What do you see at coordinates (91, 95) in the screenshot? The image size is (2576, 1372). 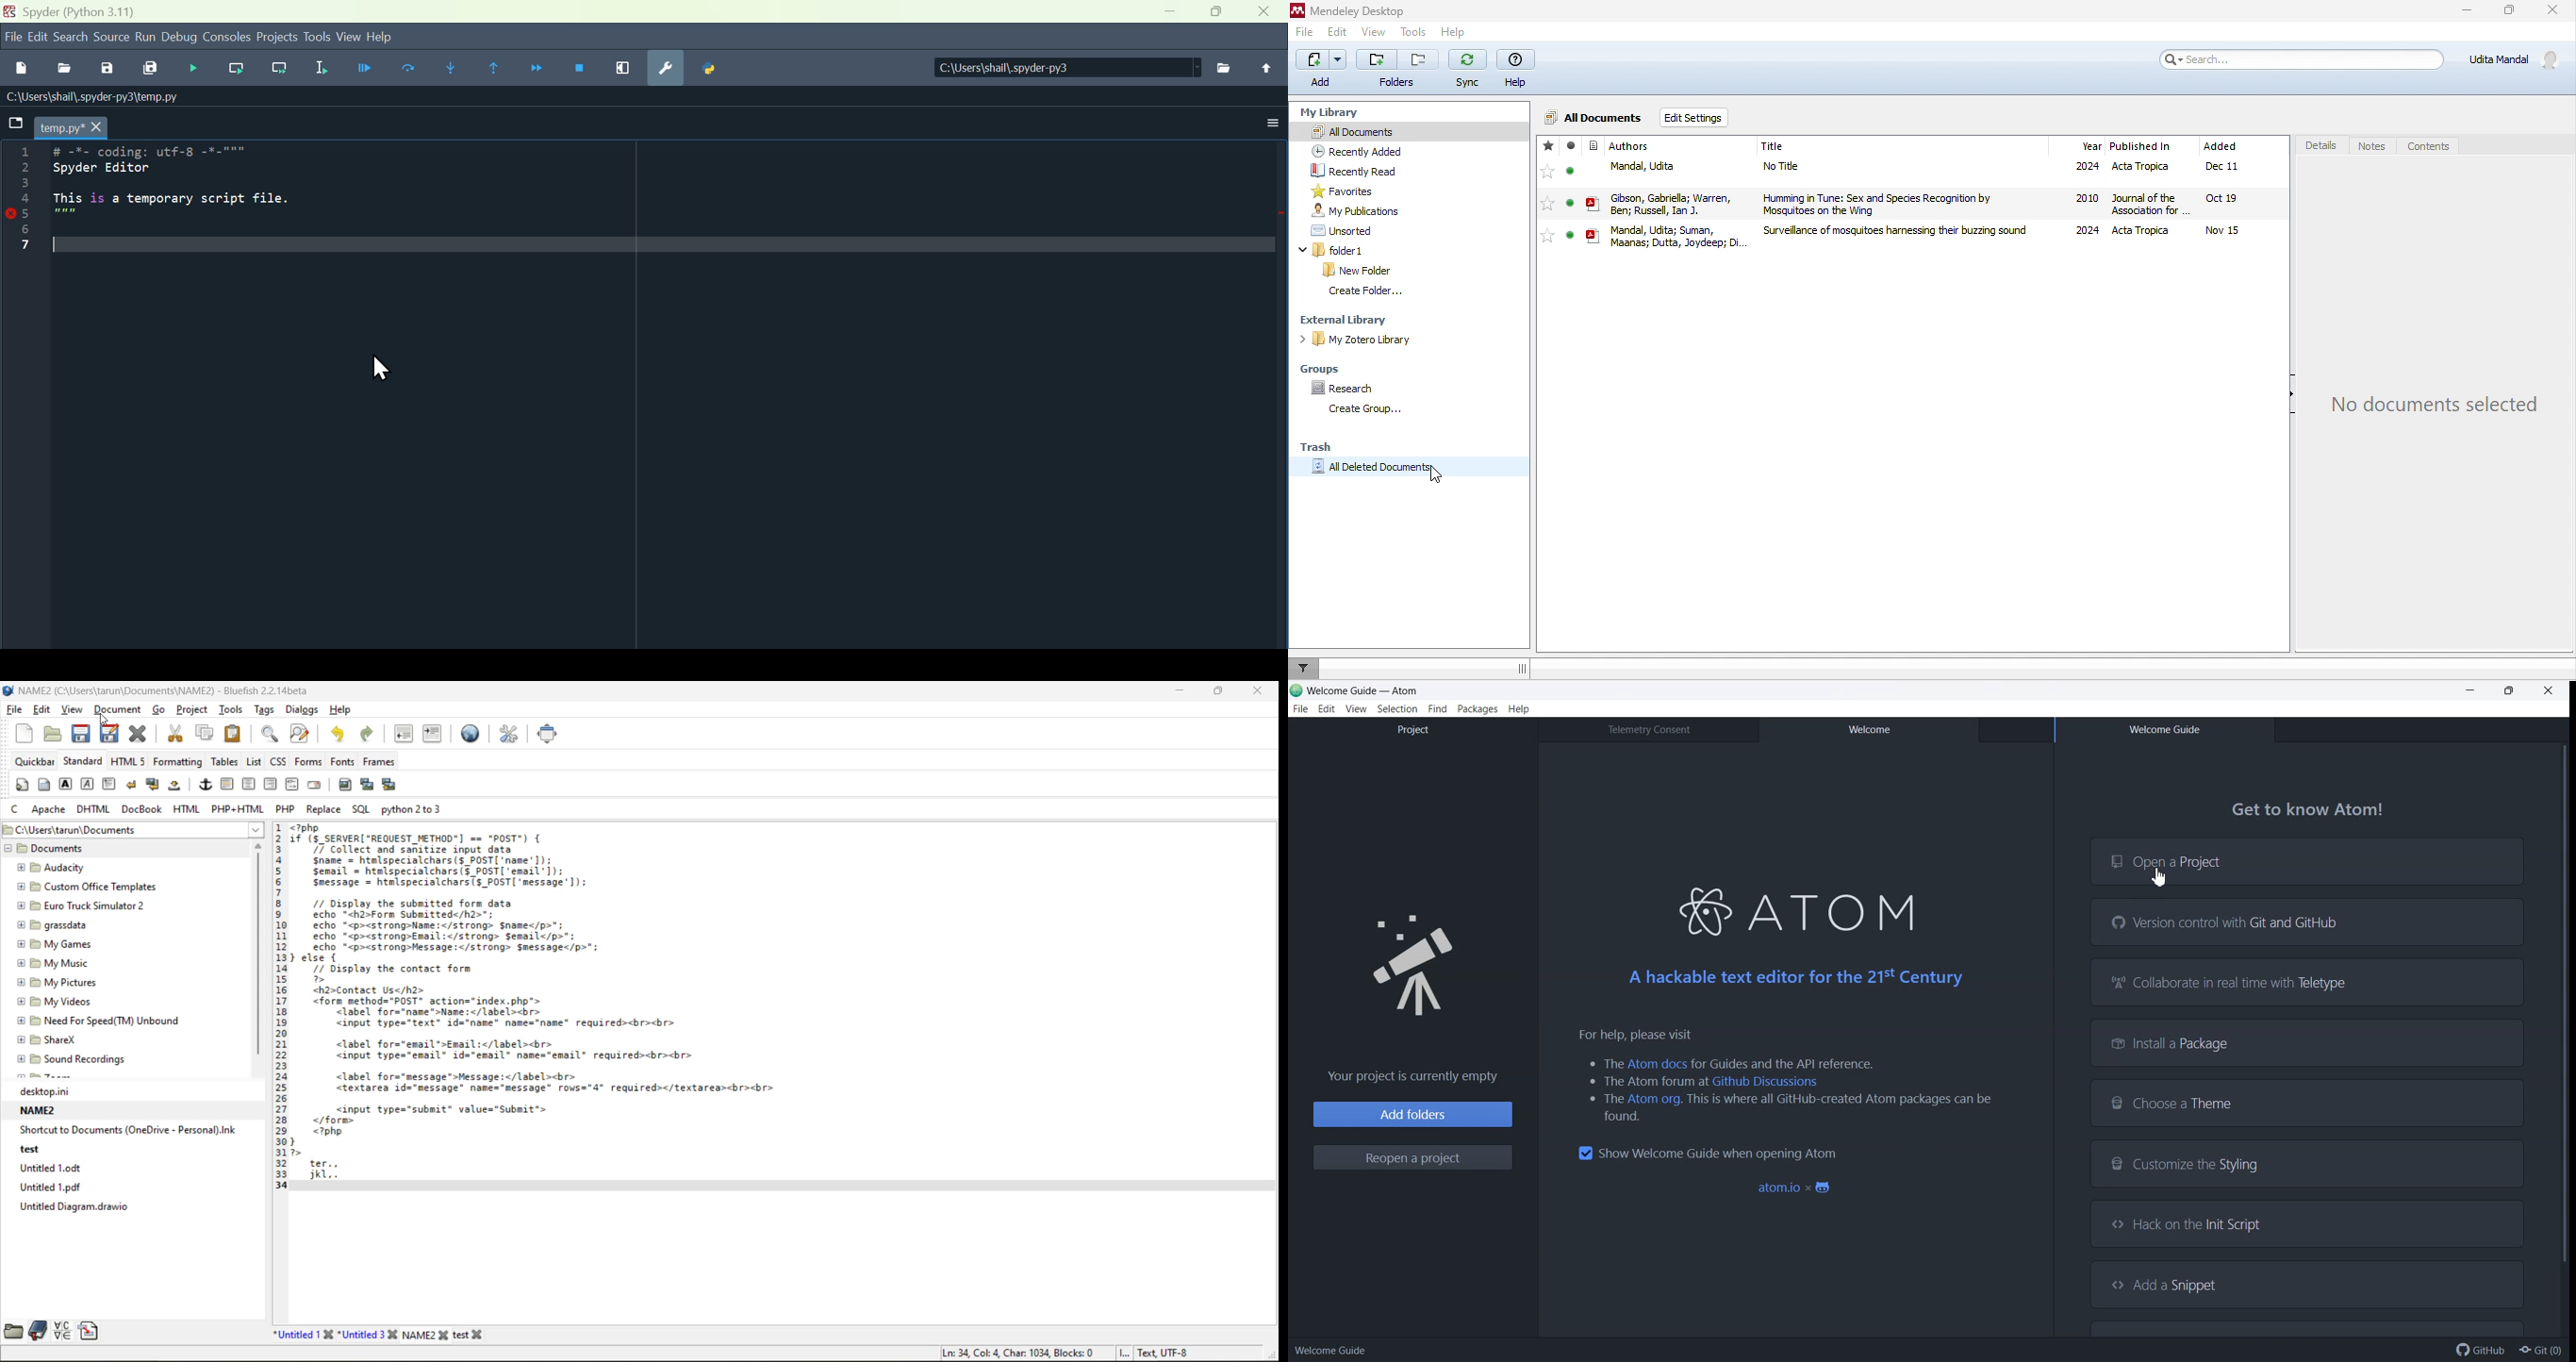 I see `User\shail\spyder-py3]\temp.py` at bounding box center [91, 95].